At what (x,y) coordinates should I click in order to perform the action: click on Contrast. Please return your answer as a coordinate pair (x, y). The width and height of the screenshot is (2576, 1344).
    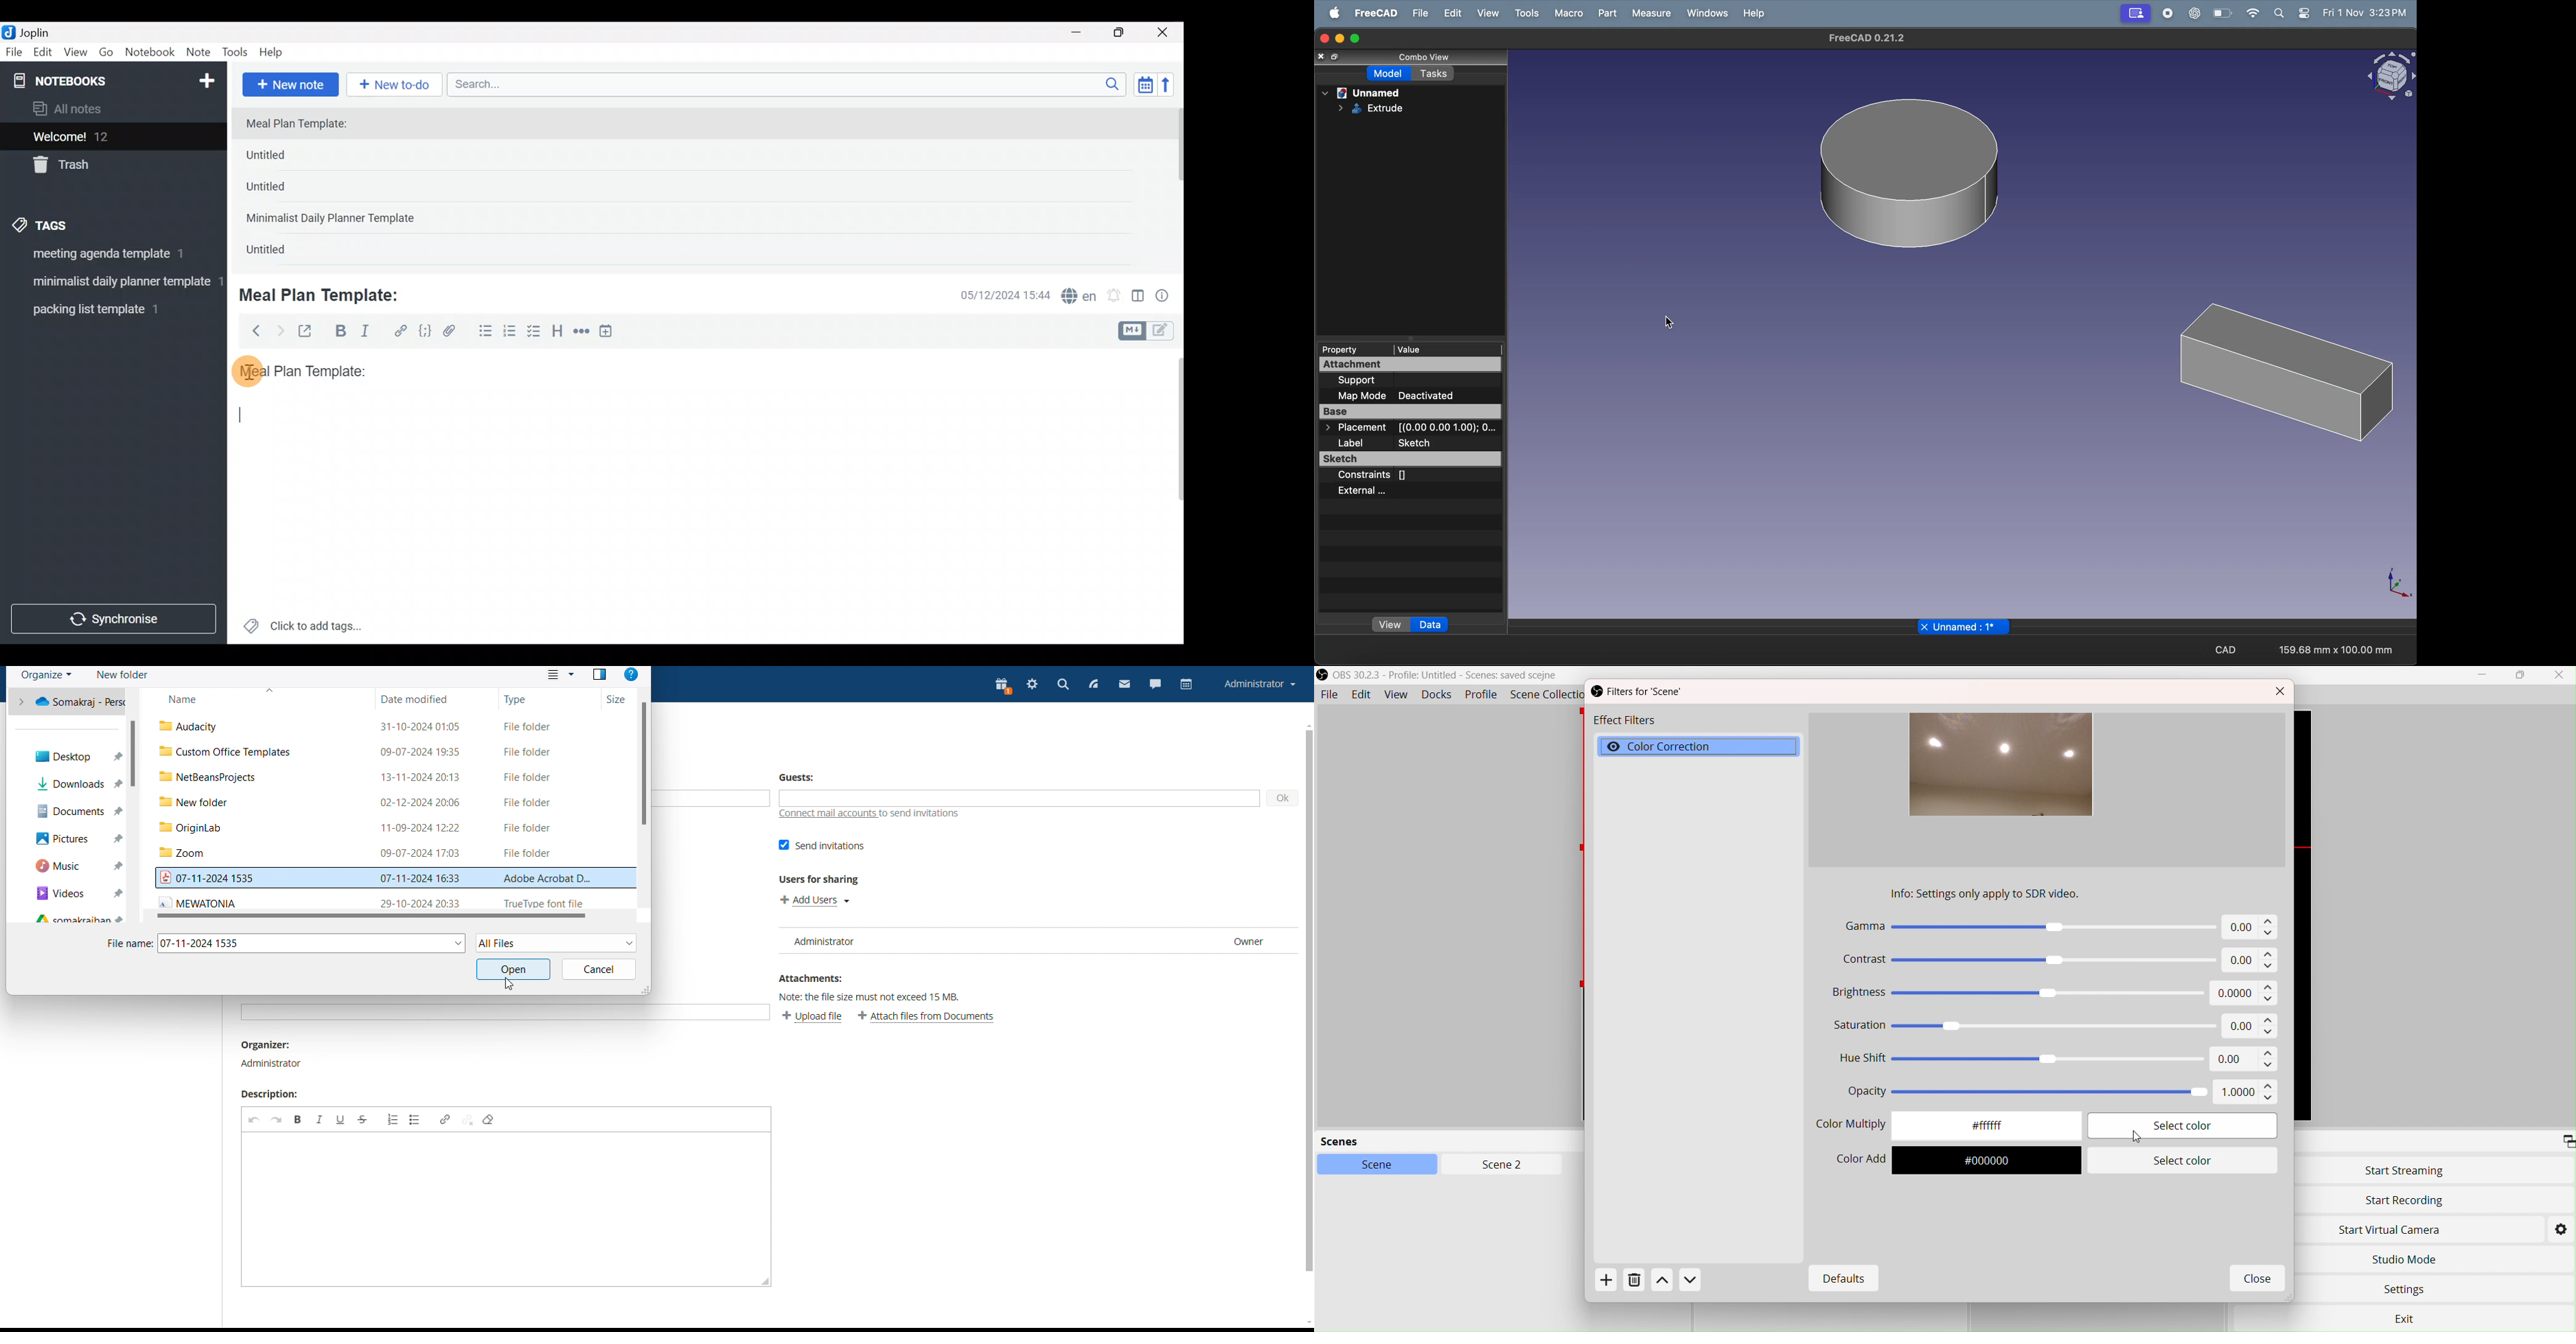
    Looking at the image, I should click on (2029, 958).